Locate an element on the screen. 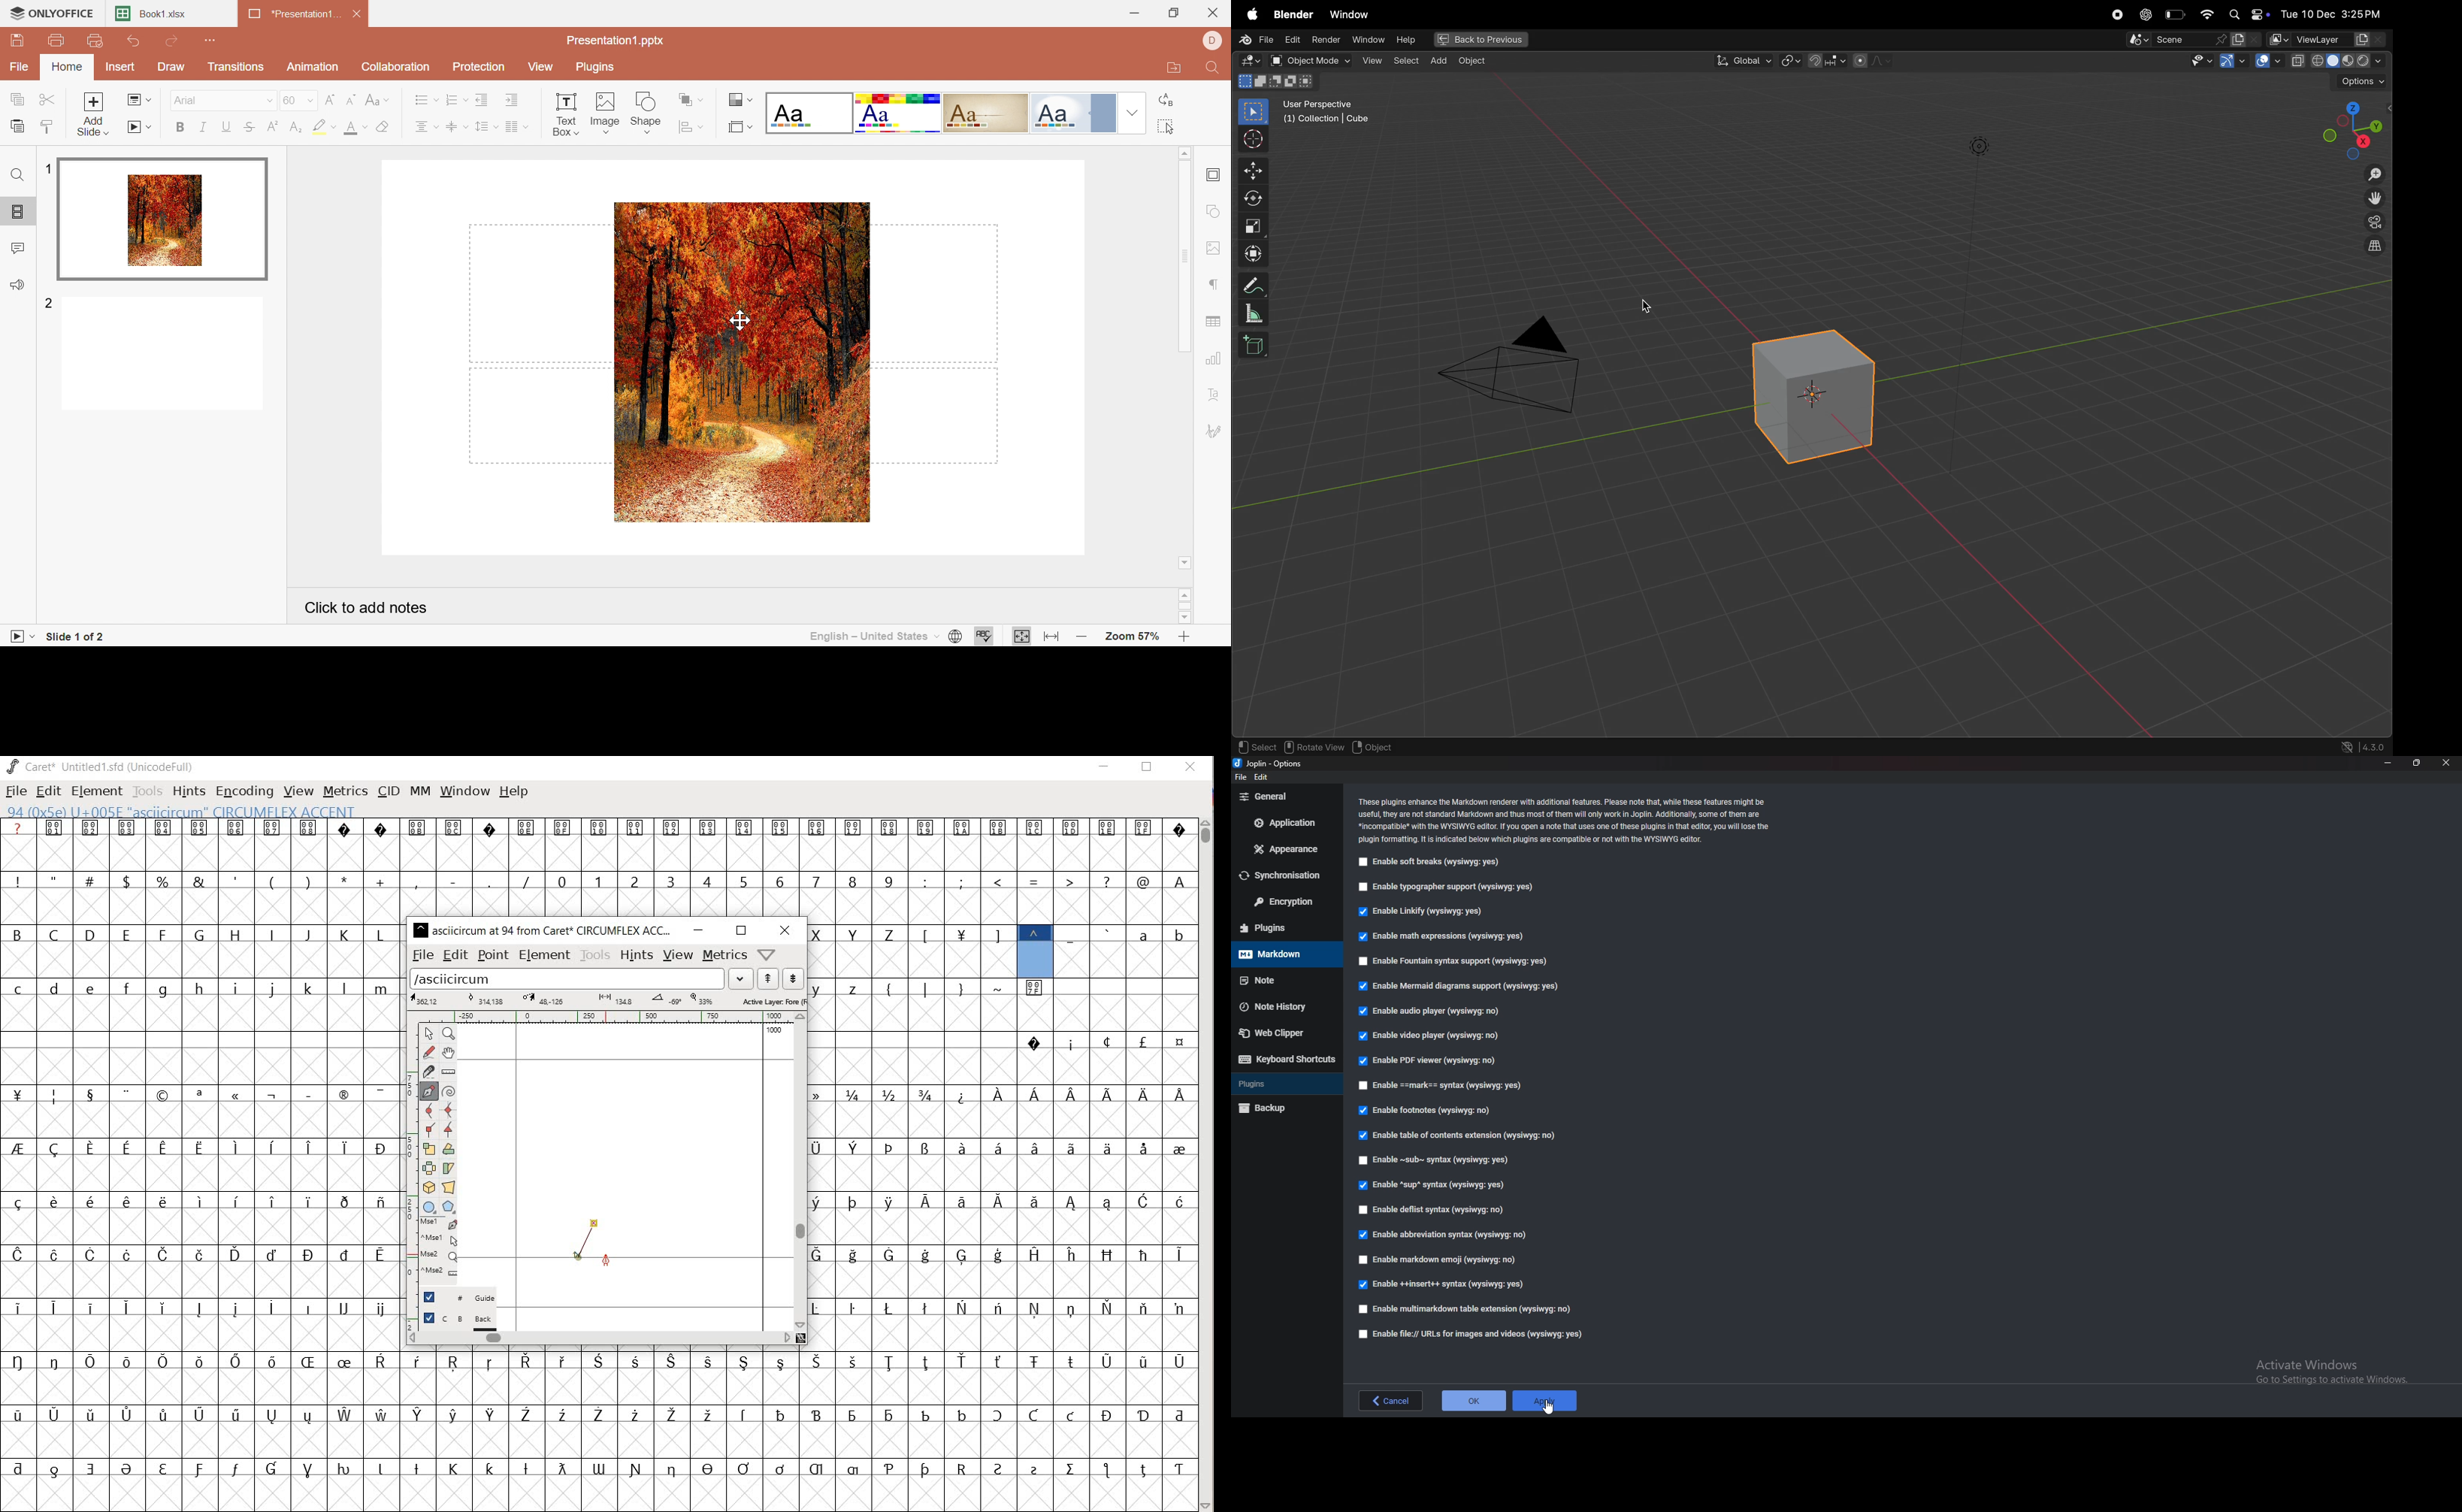 Image resolution: width=2464 pixels, height=1512 pixels. Bold is located at coordinates (179, 129).